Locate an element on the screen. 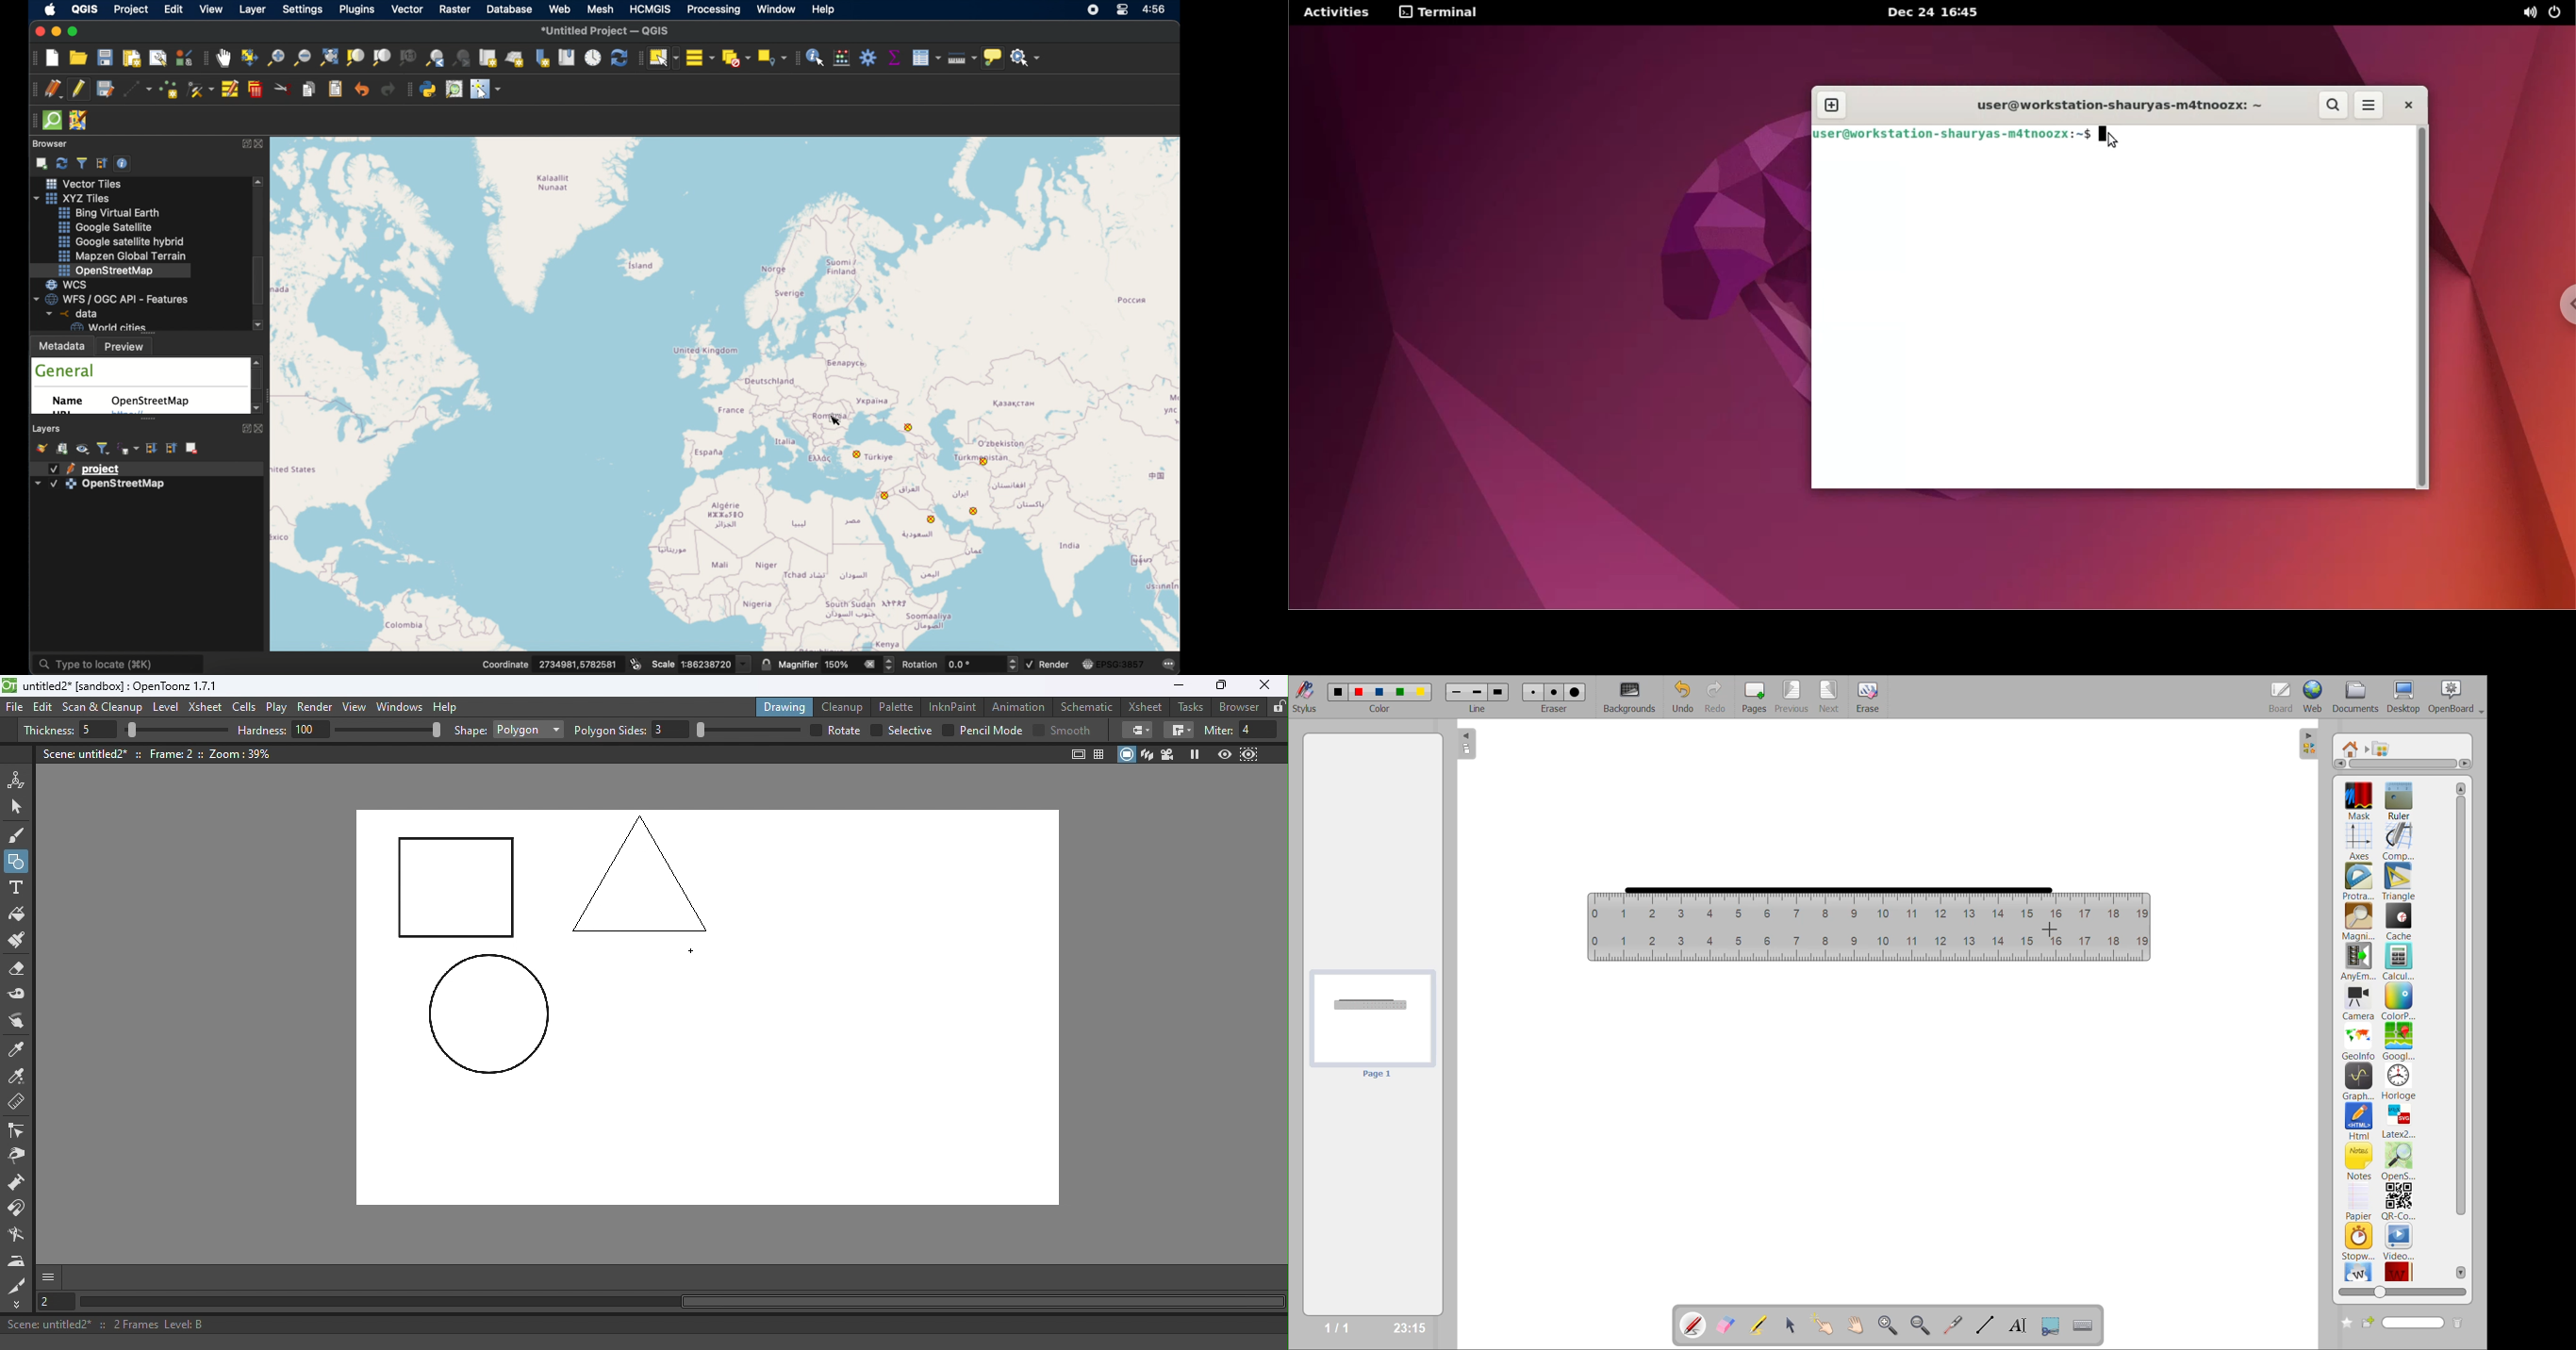 Image resolution: width=2576 pixels, height=1372 pixels. toggle extents and mouse display position is located at coordinates (637, 662).